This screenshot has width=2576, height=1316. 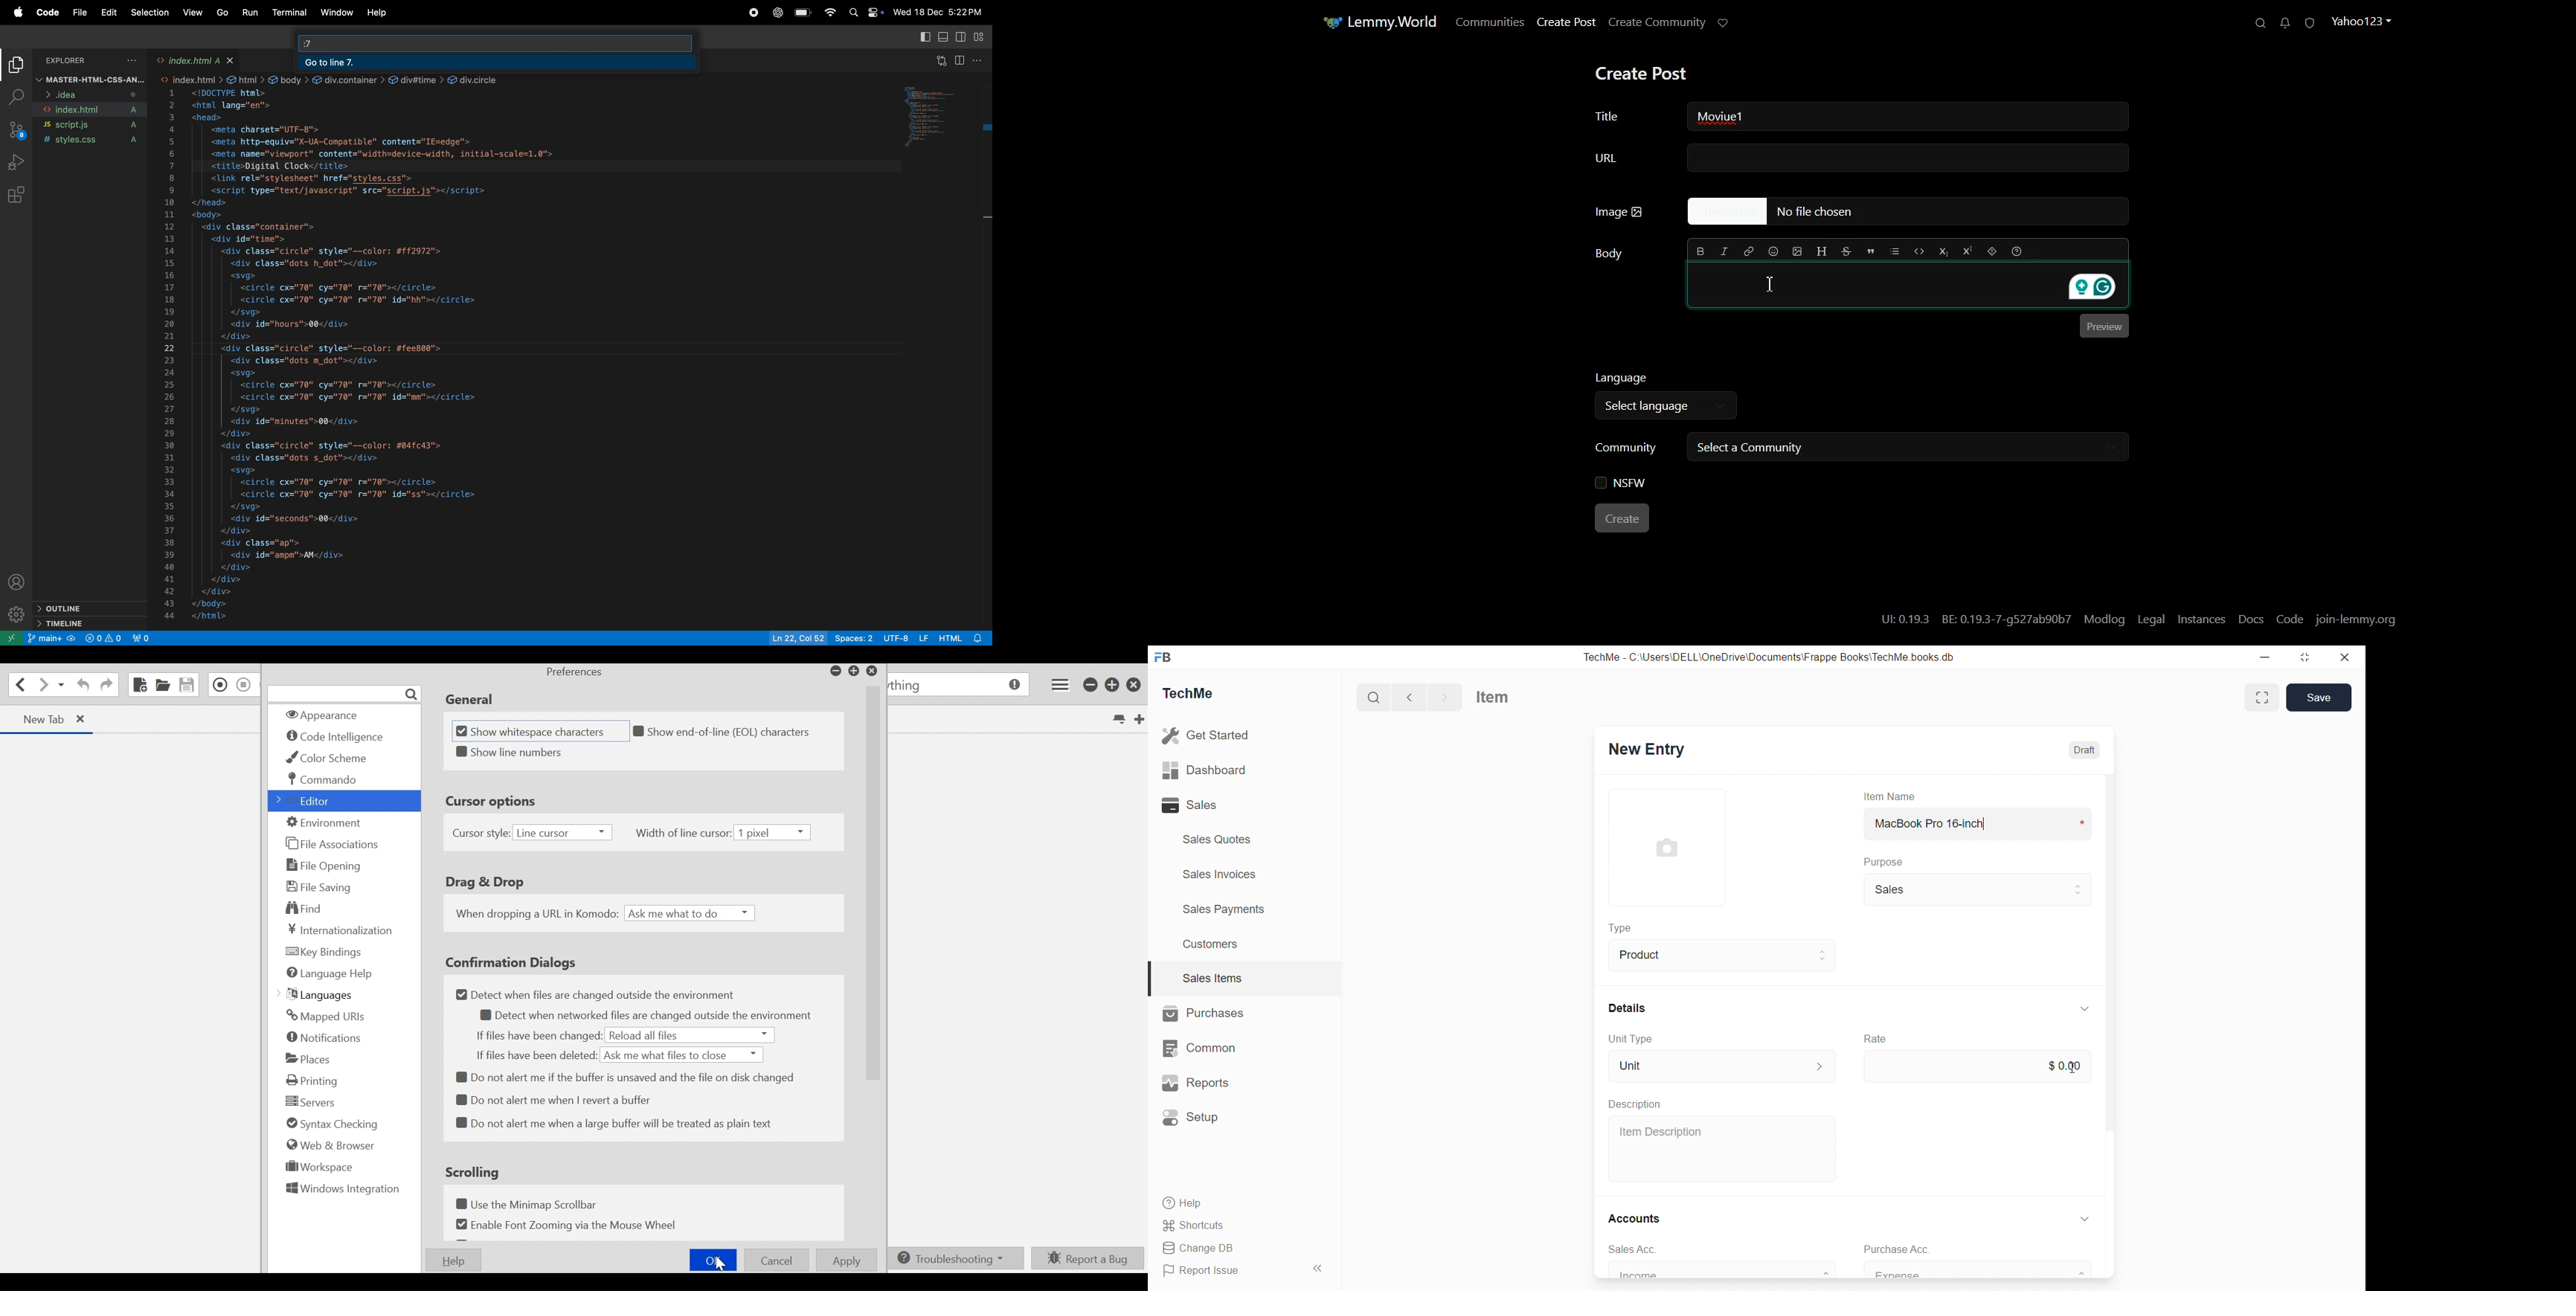 I want to click on Legal, so click(x=2151, y=619).